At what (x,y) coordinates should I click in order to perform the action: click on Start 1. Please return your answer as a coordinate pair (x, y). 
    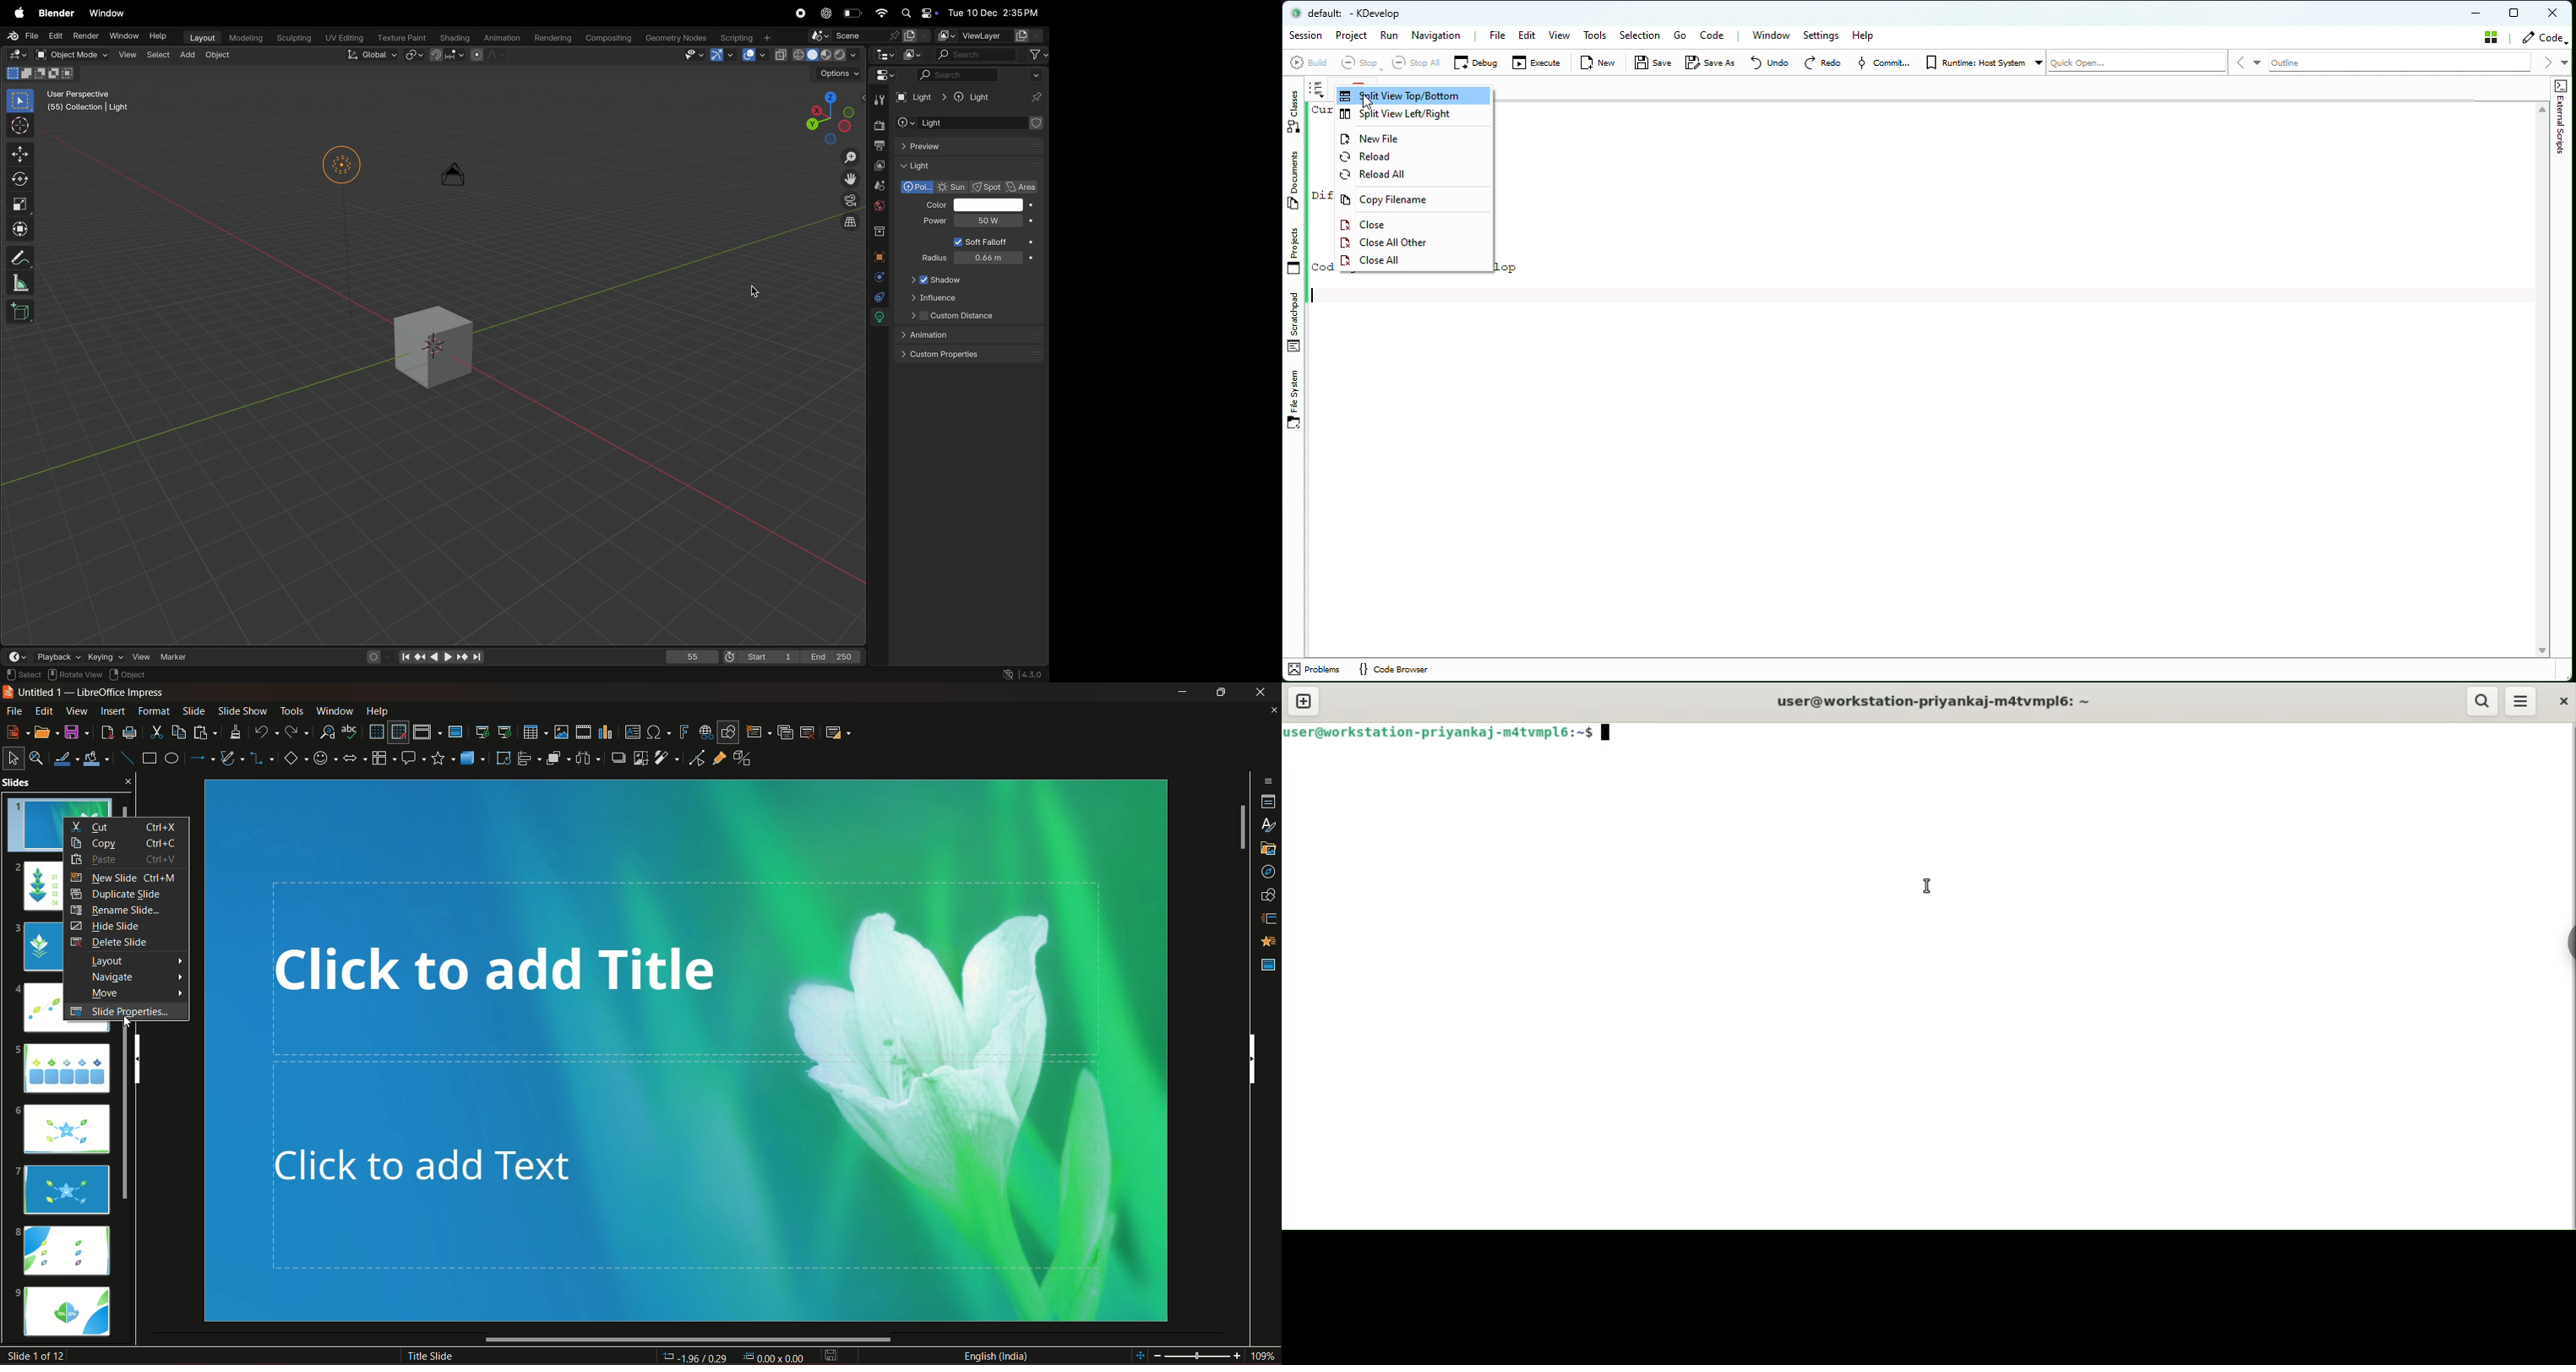
    Looking at the image, I should click on (760, 655).